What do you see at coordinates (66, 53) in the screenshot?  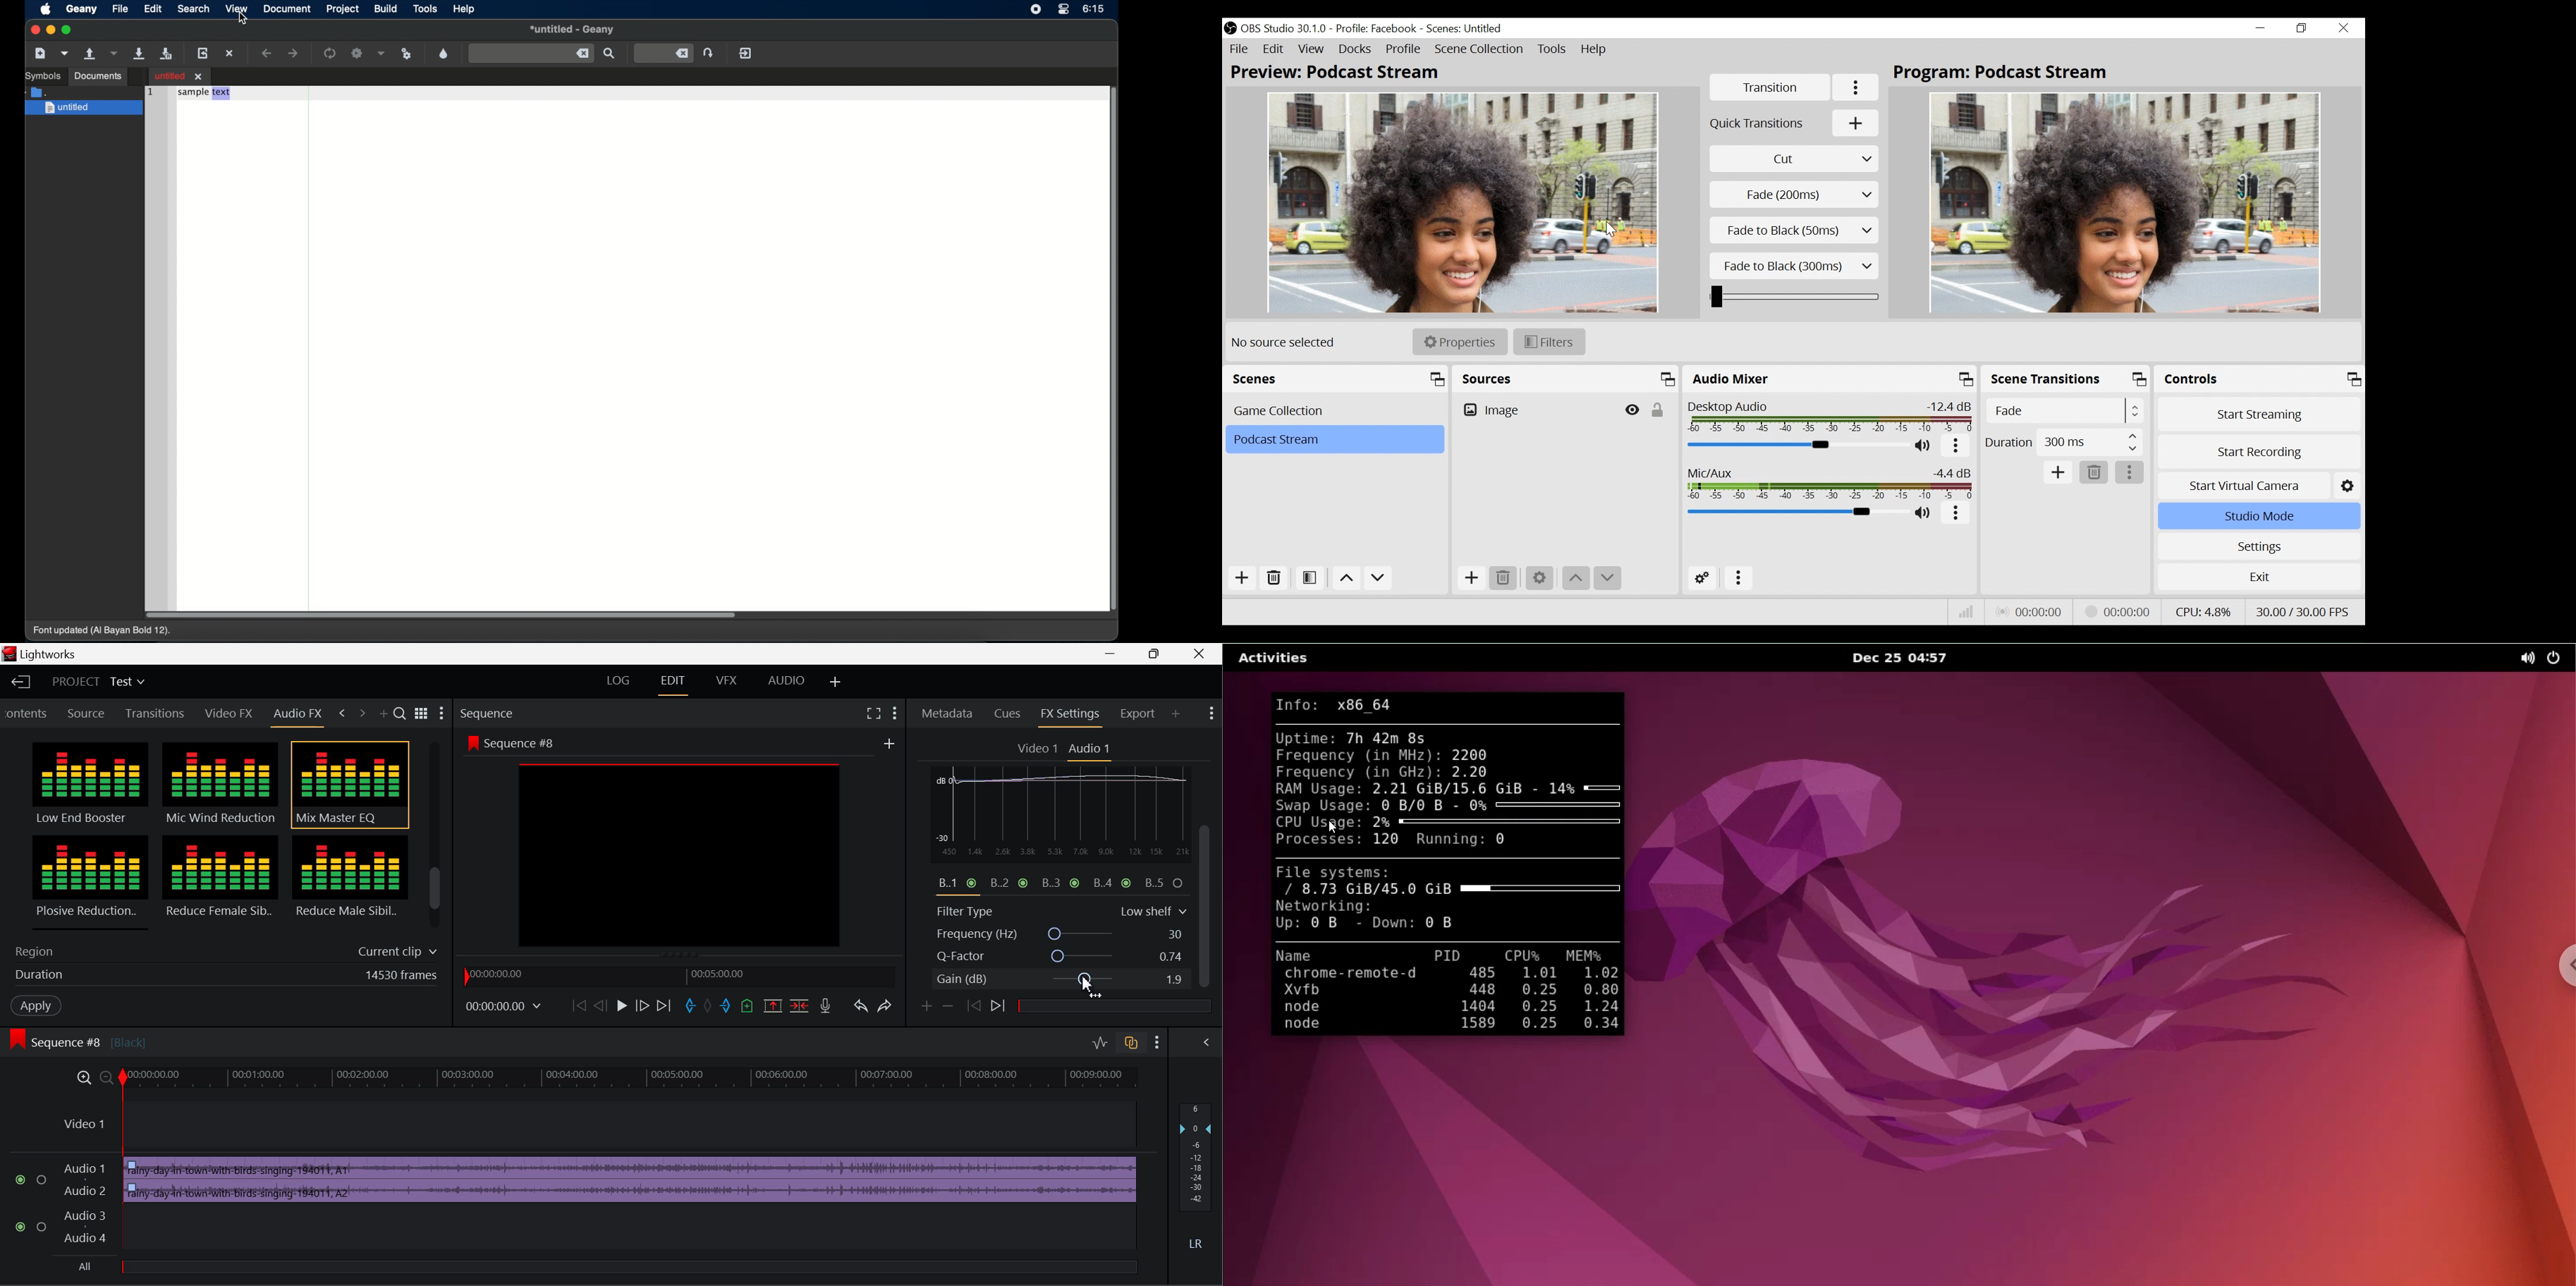 I see `open a file from template` at bounding box center [66, 53].